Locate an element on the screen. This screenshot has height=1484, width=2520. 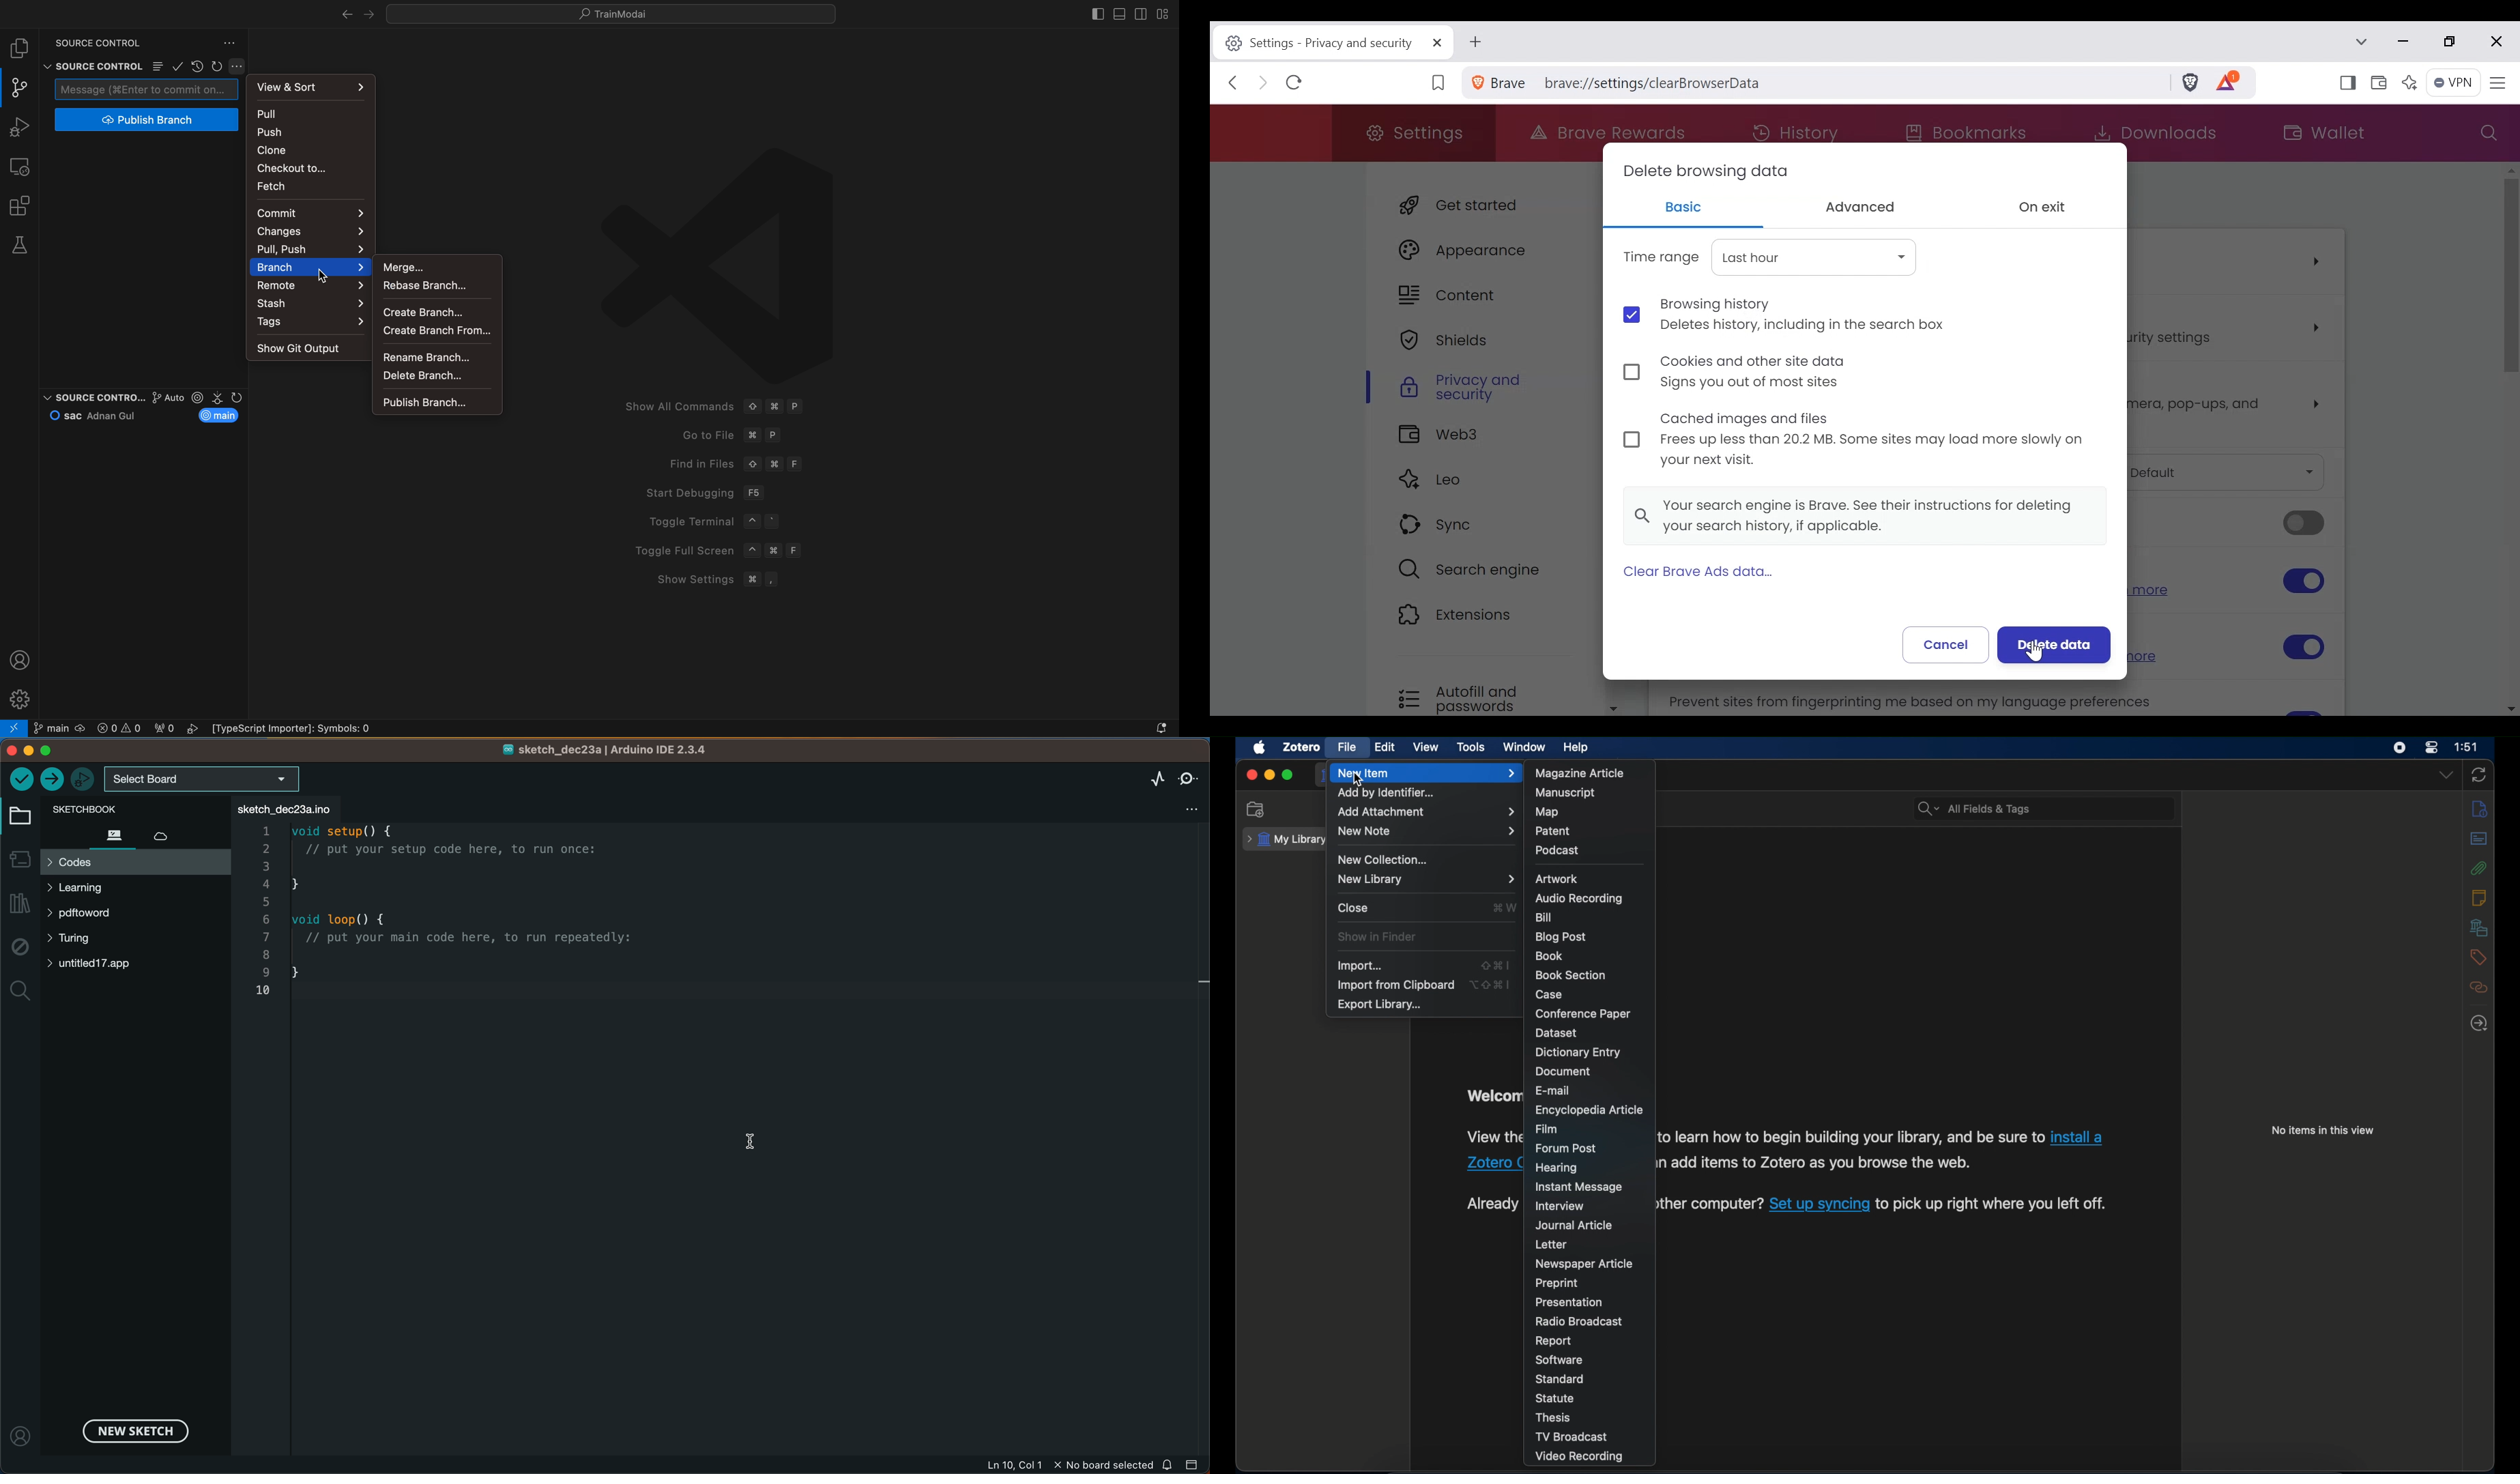
commit message is located at coordinates (147, 88).